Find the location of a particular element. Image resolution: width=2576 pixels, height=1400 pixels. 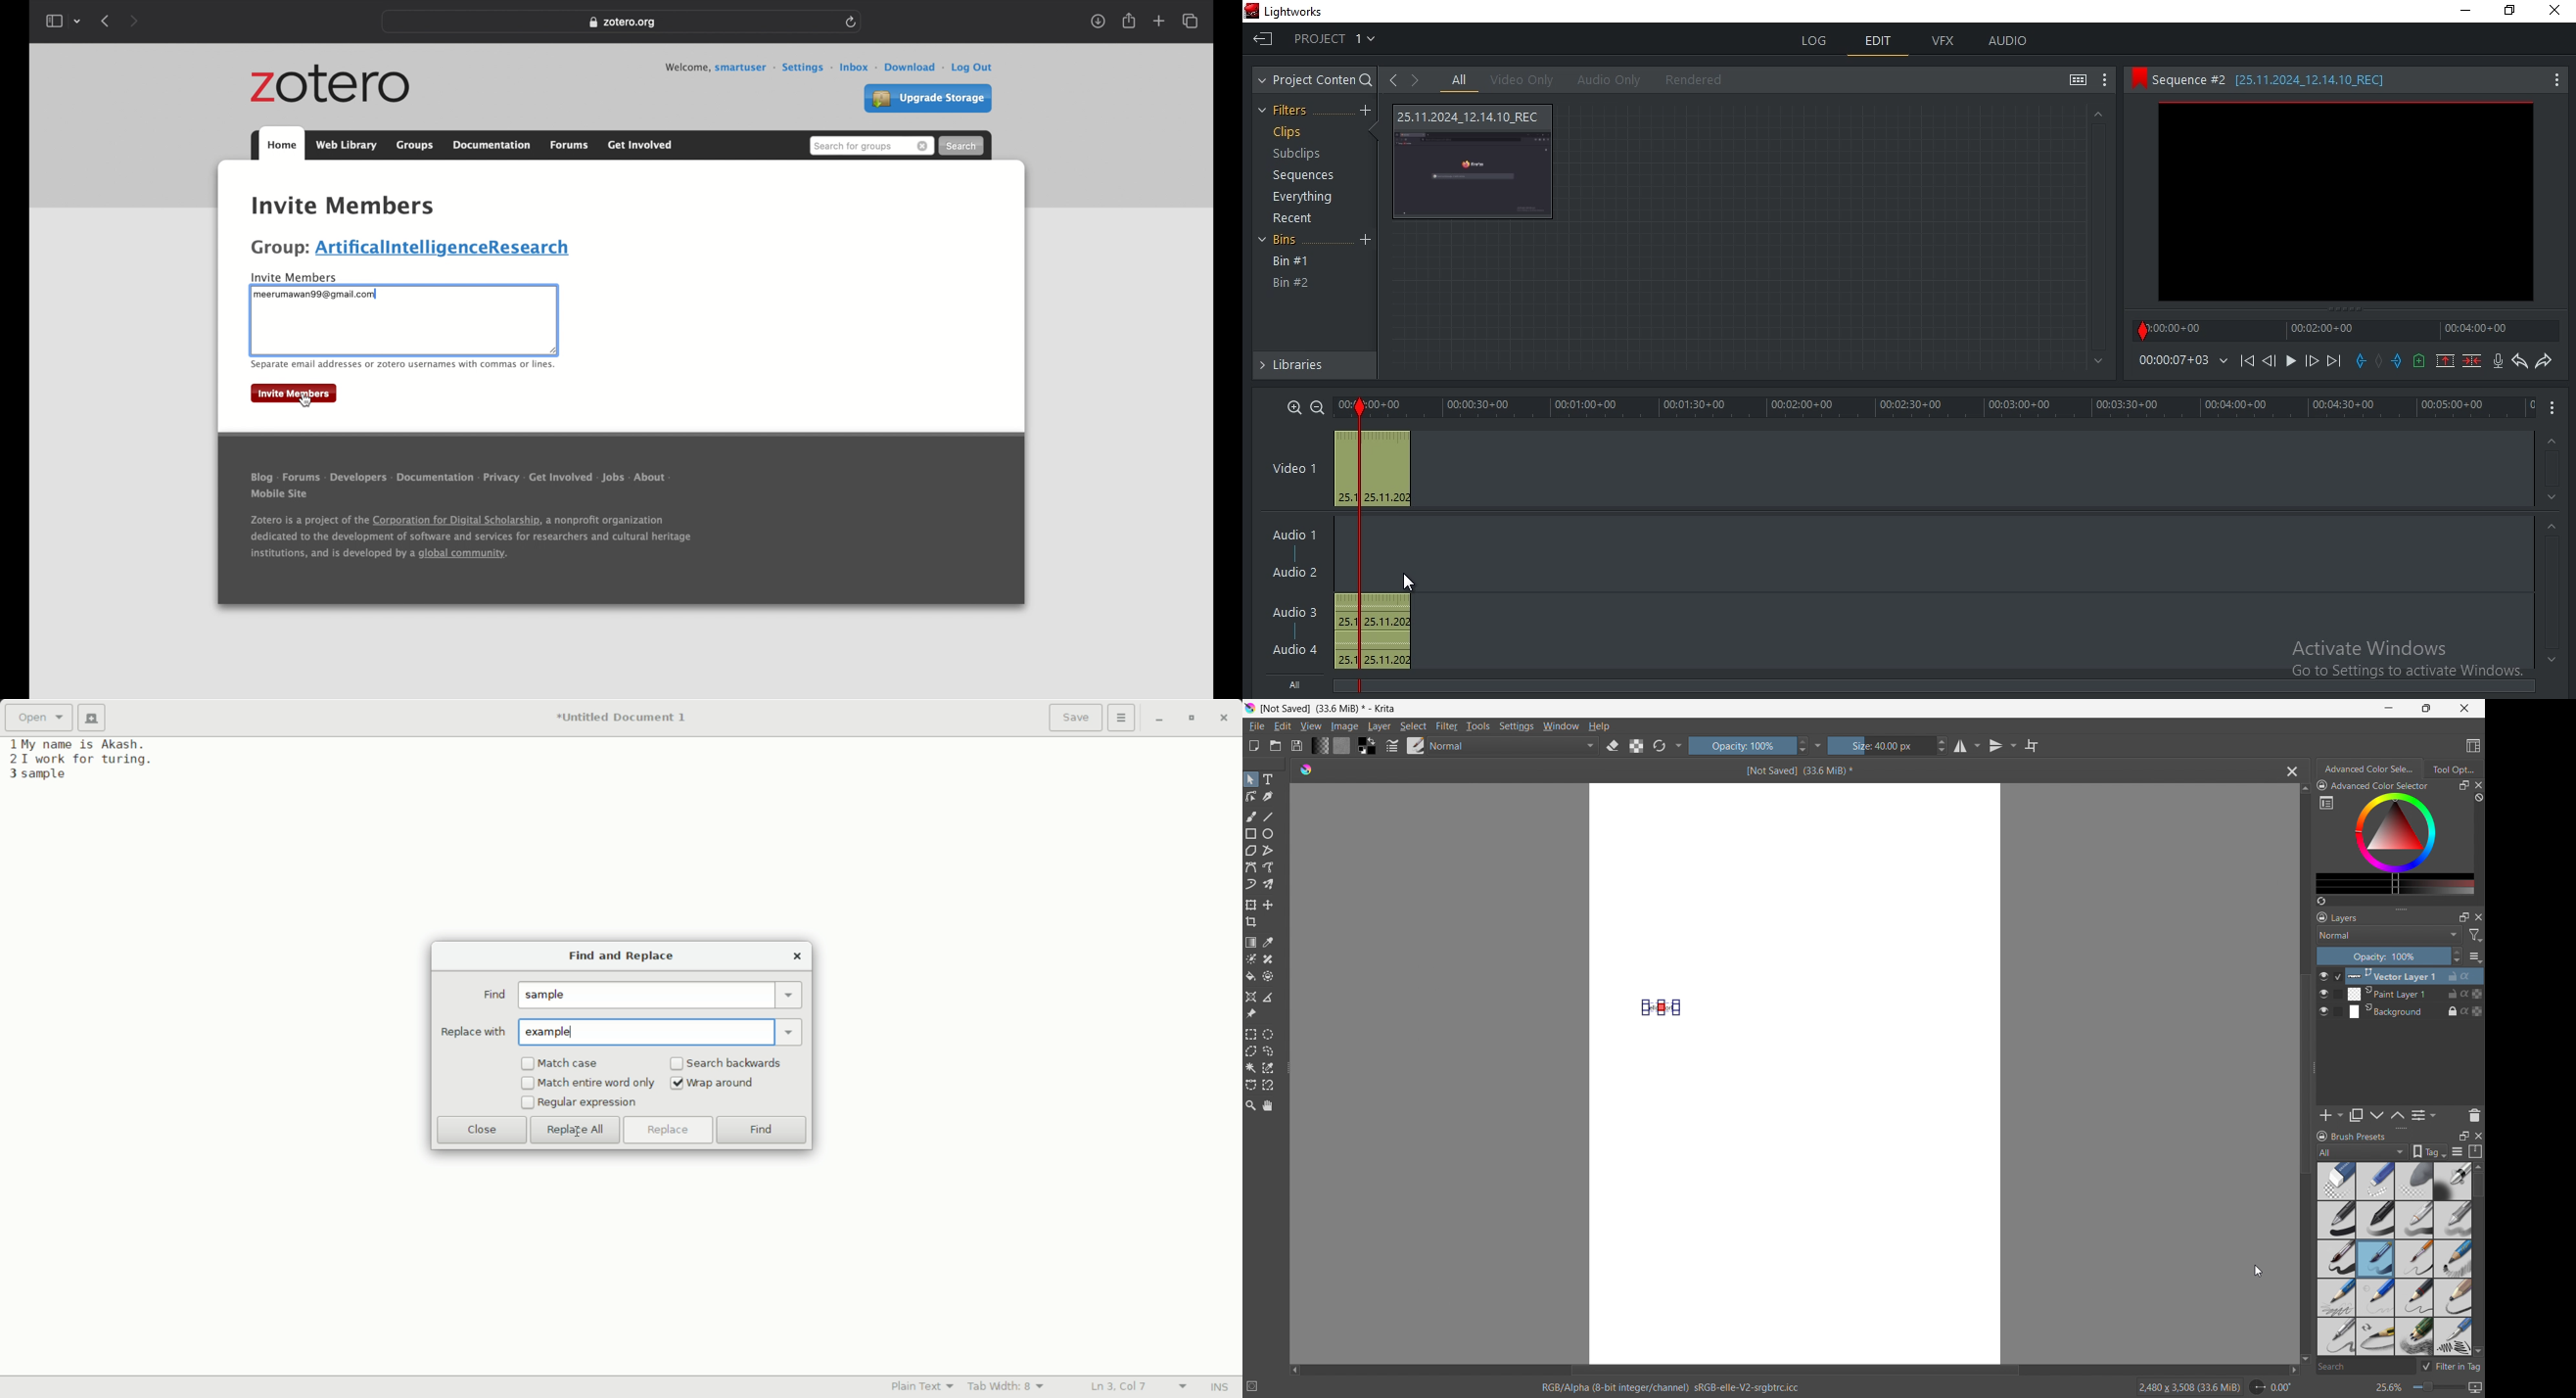

Audio 3 is located at coordinates (1292, 610).